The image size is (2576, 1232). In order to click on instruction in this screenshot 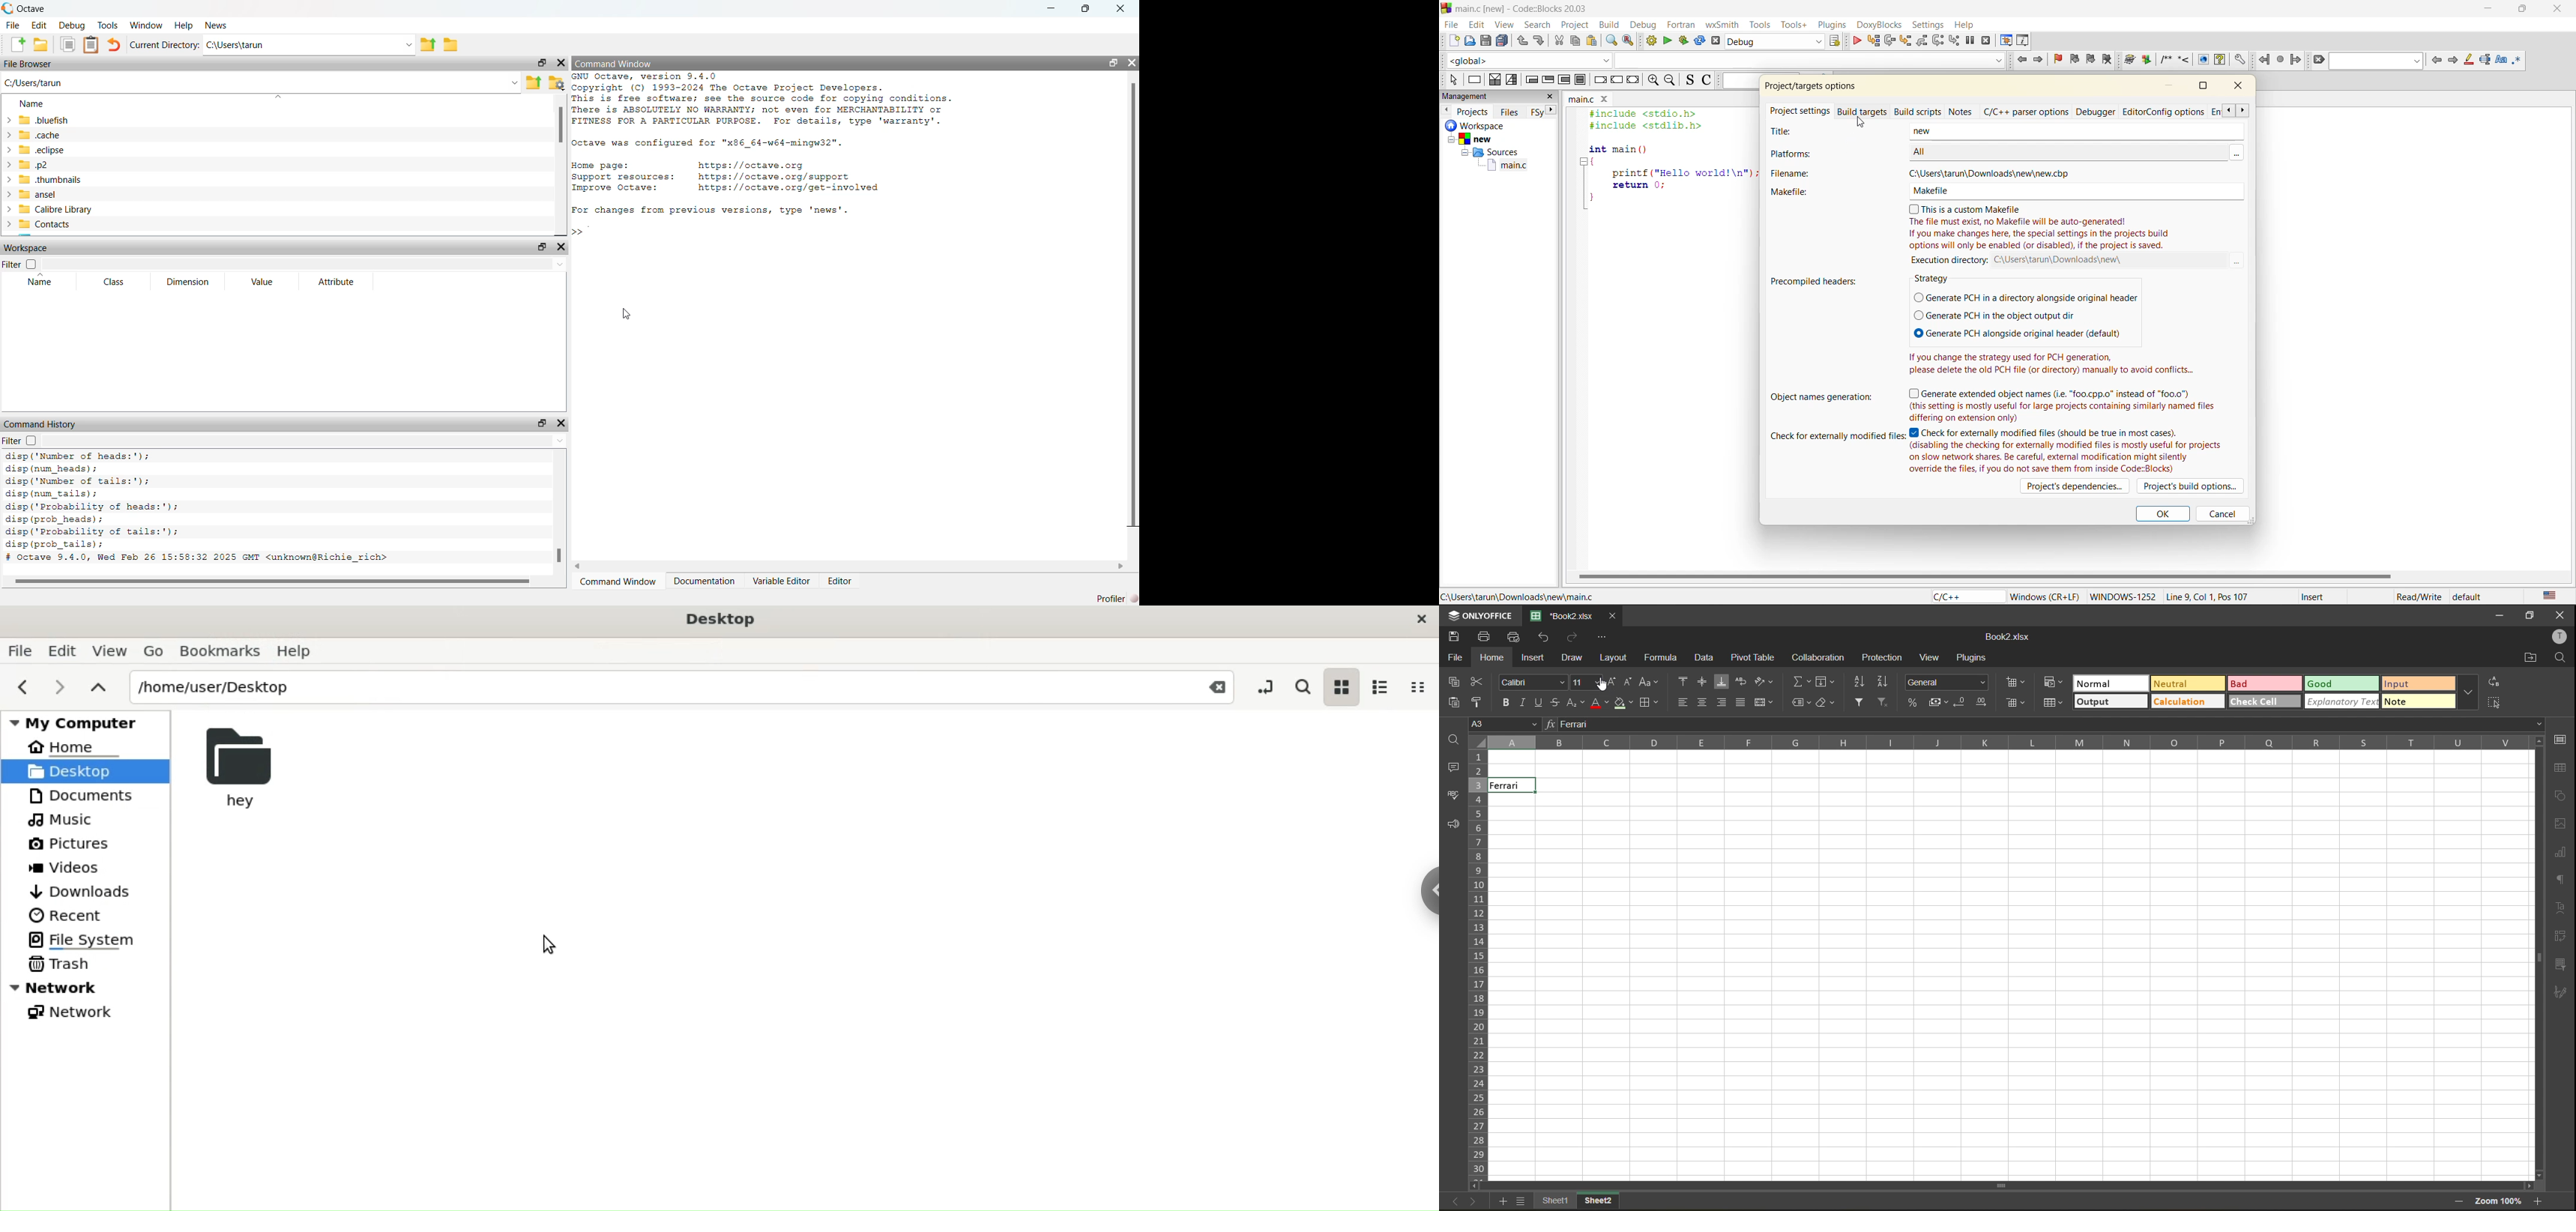, I will do `click(1475, 79)`.